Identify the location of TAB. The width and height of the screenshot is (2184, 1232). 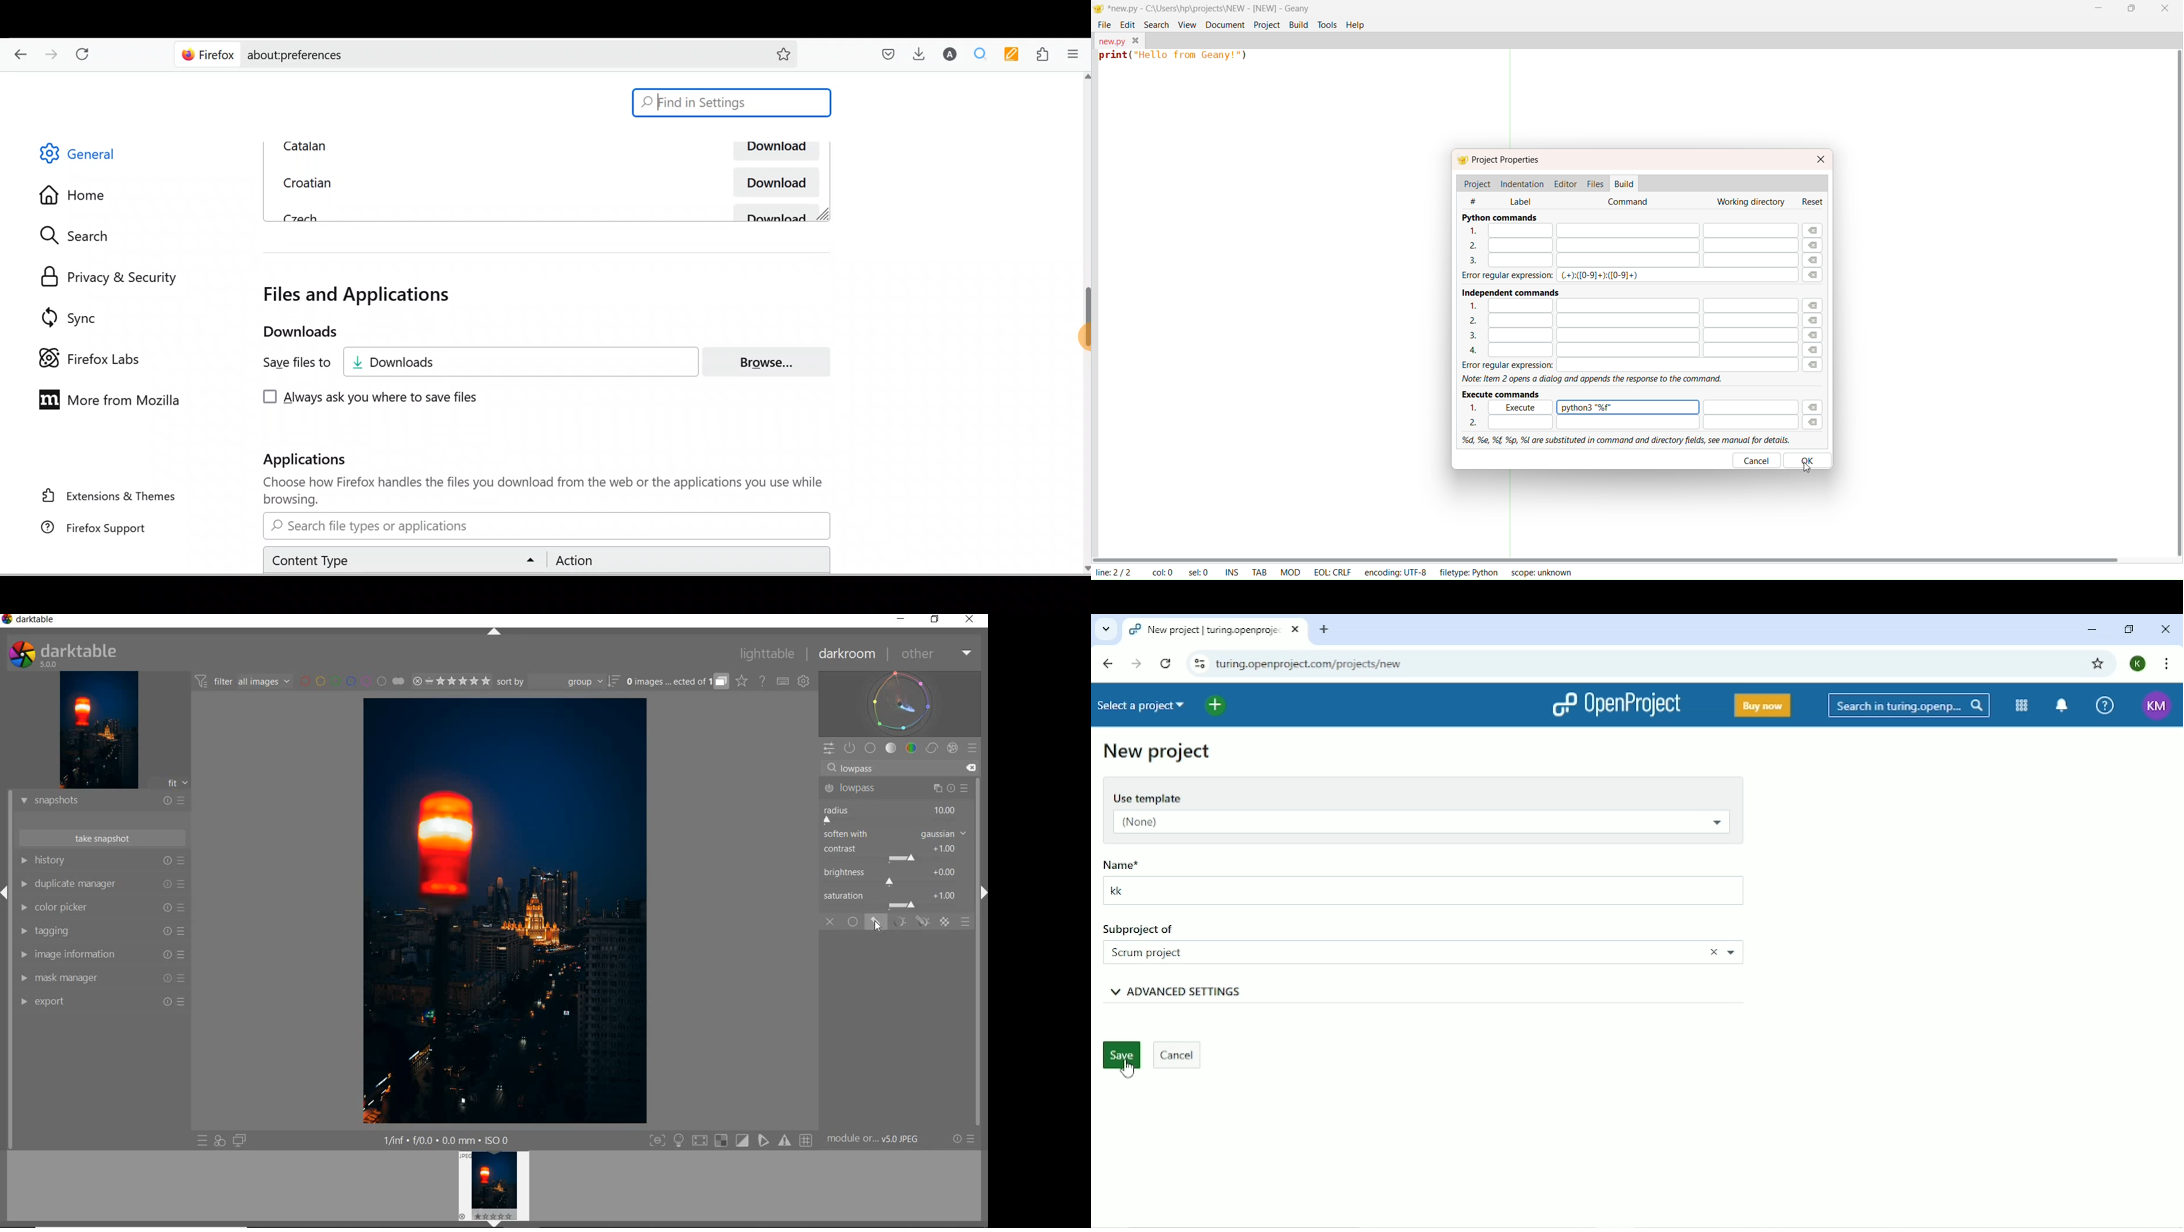
(1259, 571).